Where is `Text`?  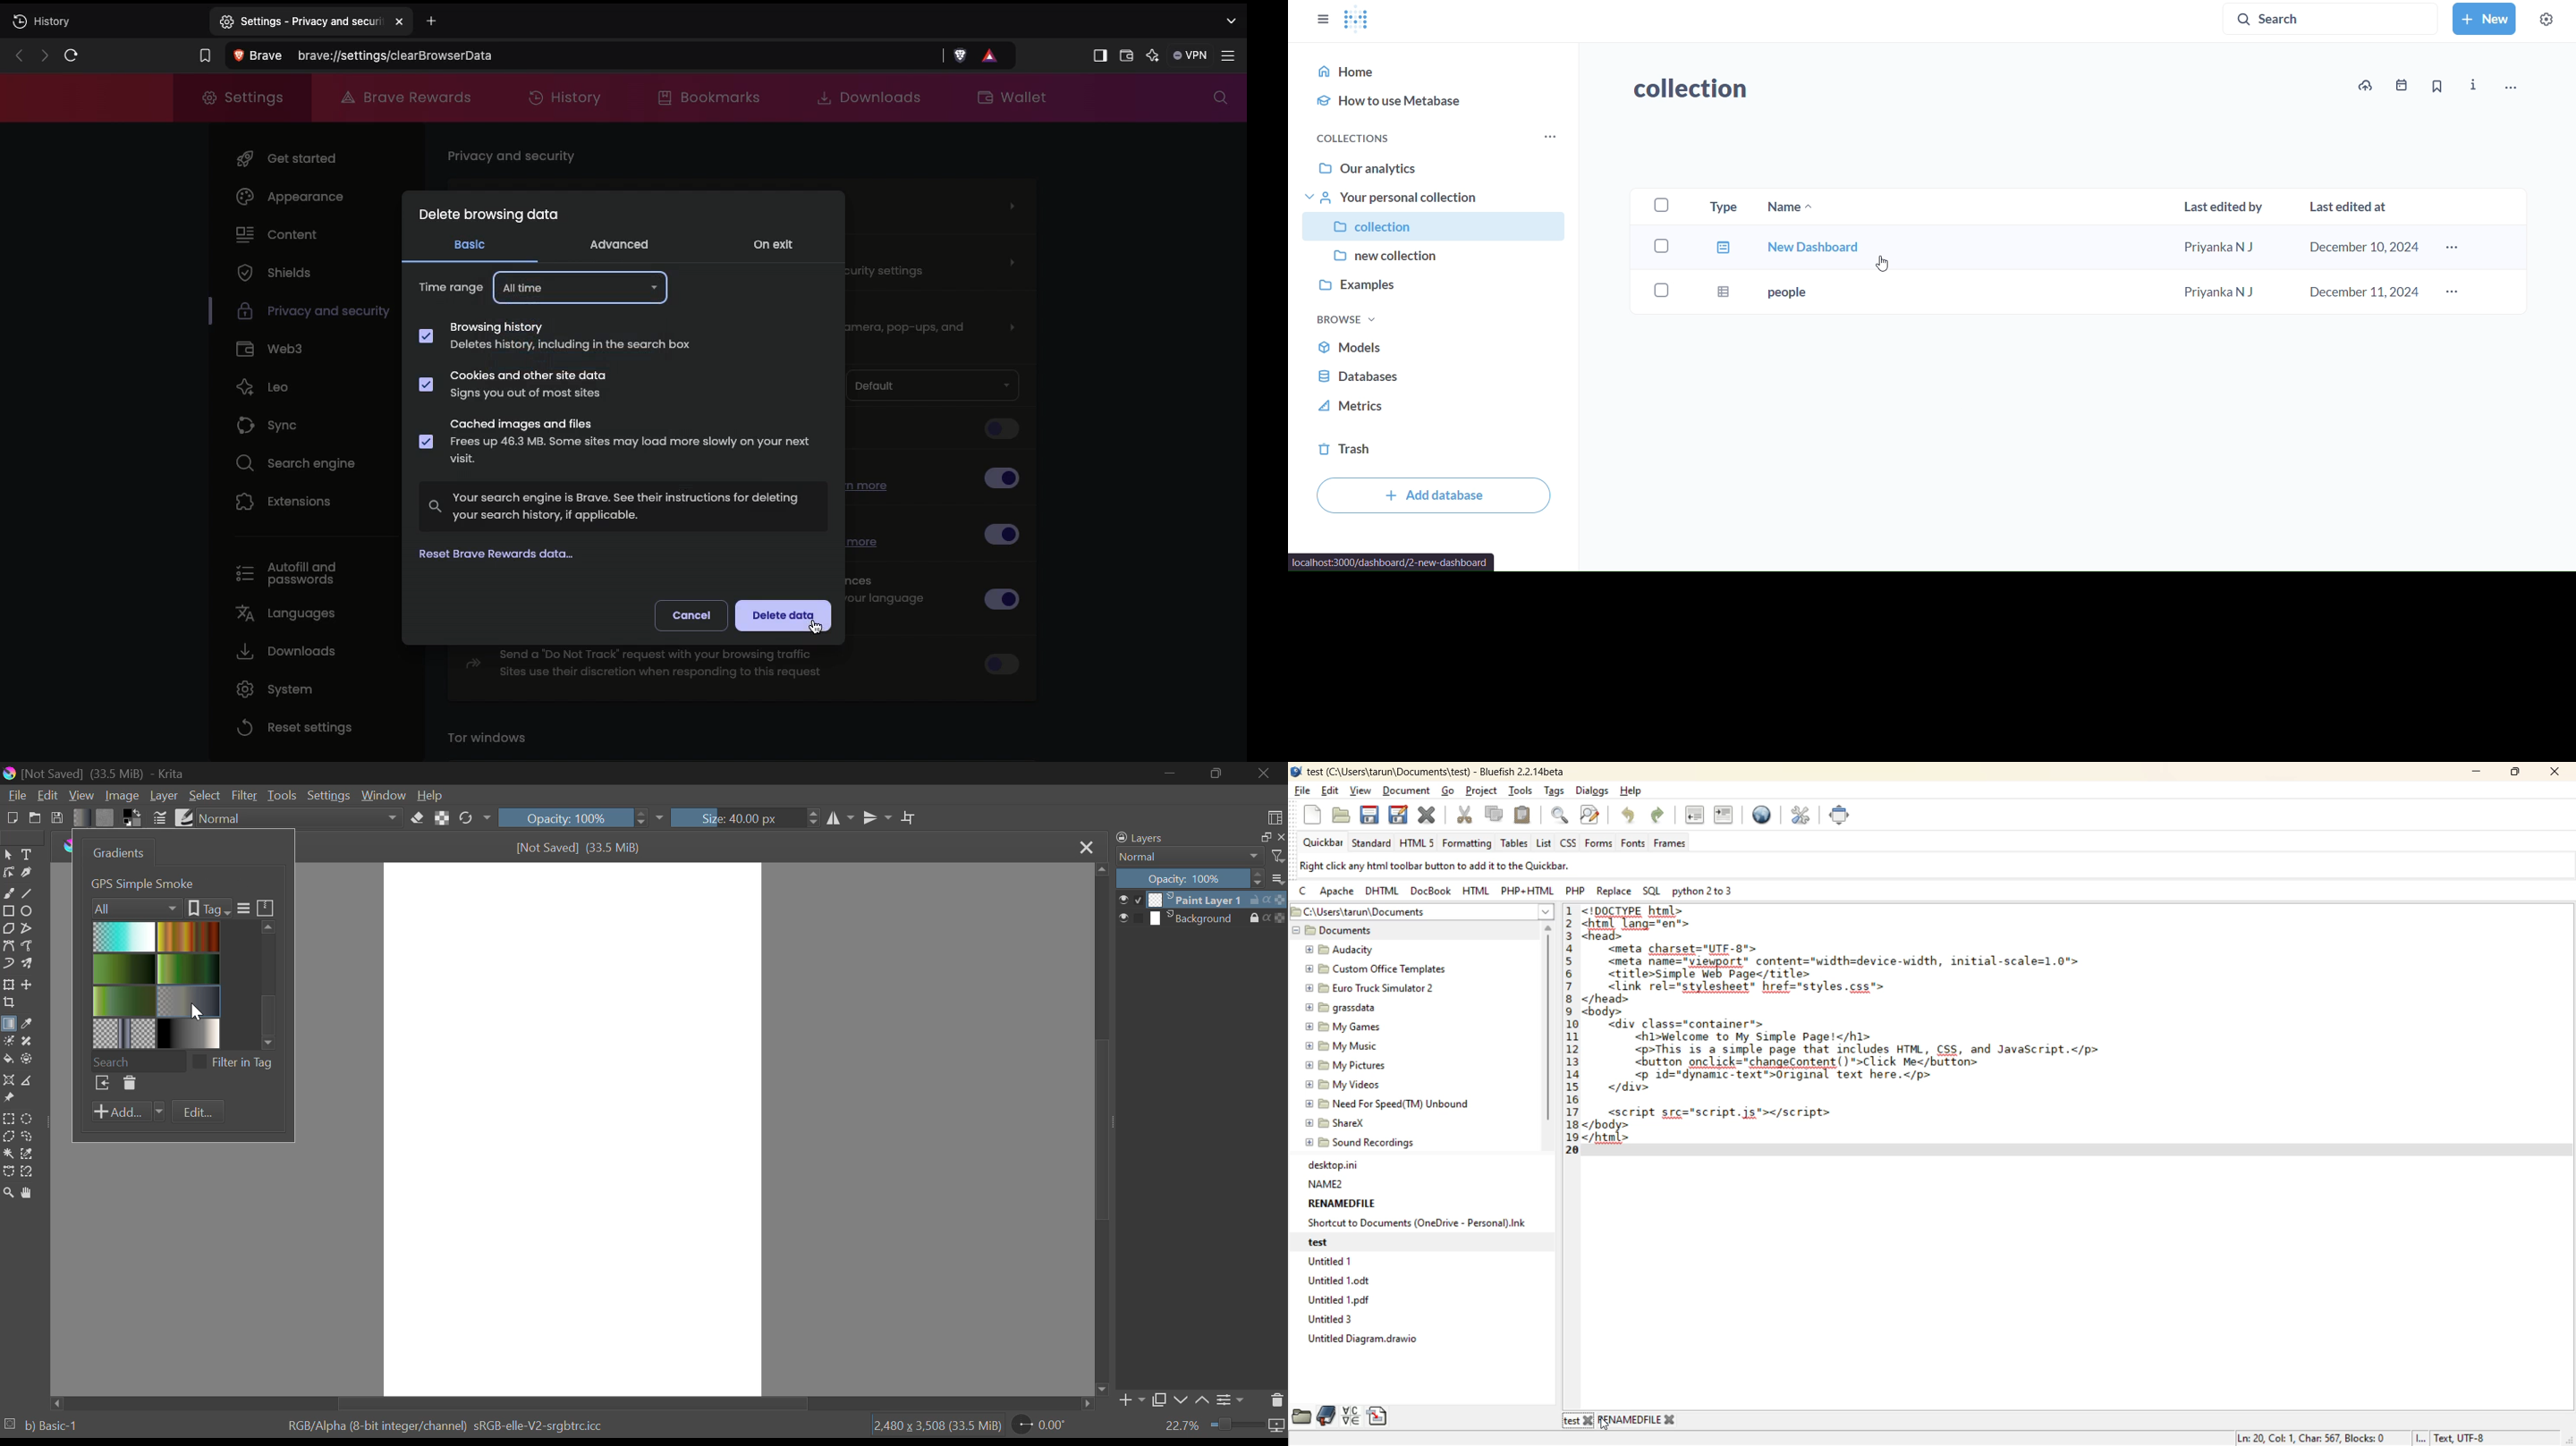 Text is located at coordinates (25, 853).